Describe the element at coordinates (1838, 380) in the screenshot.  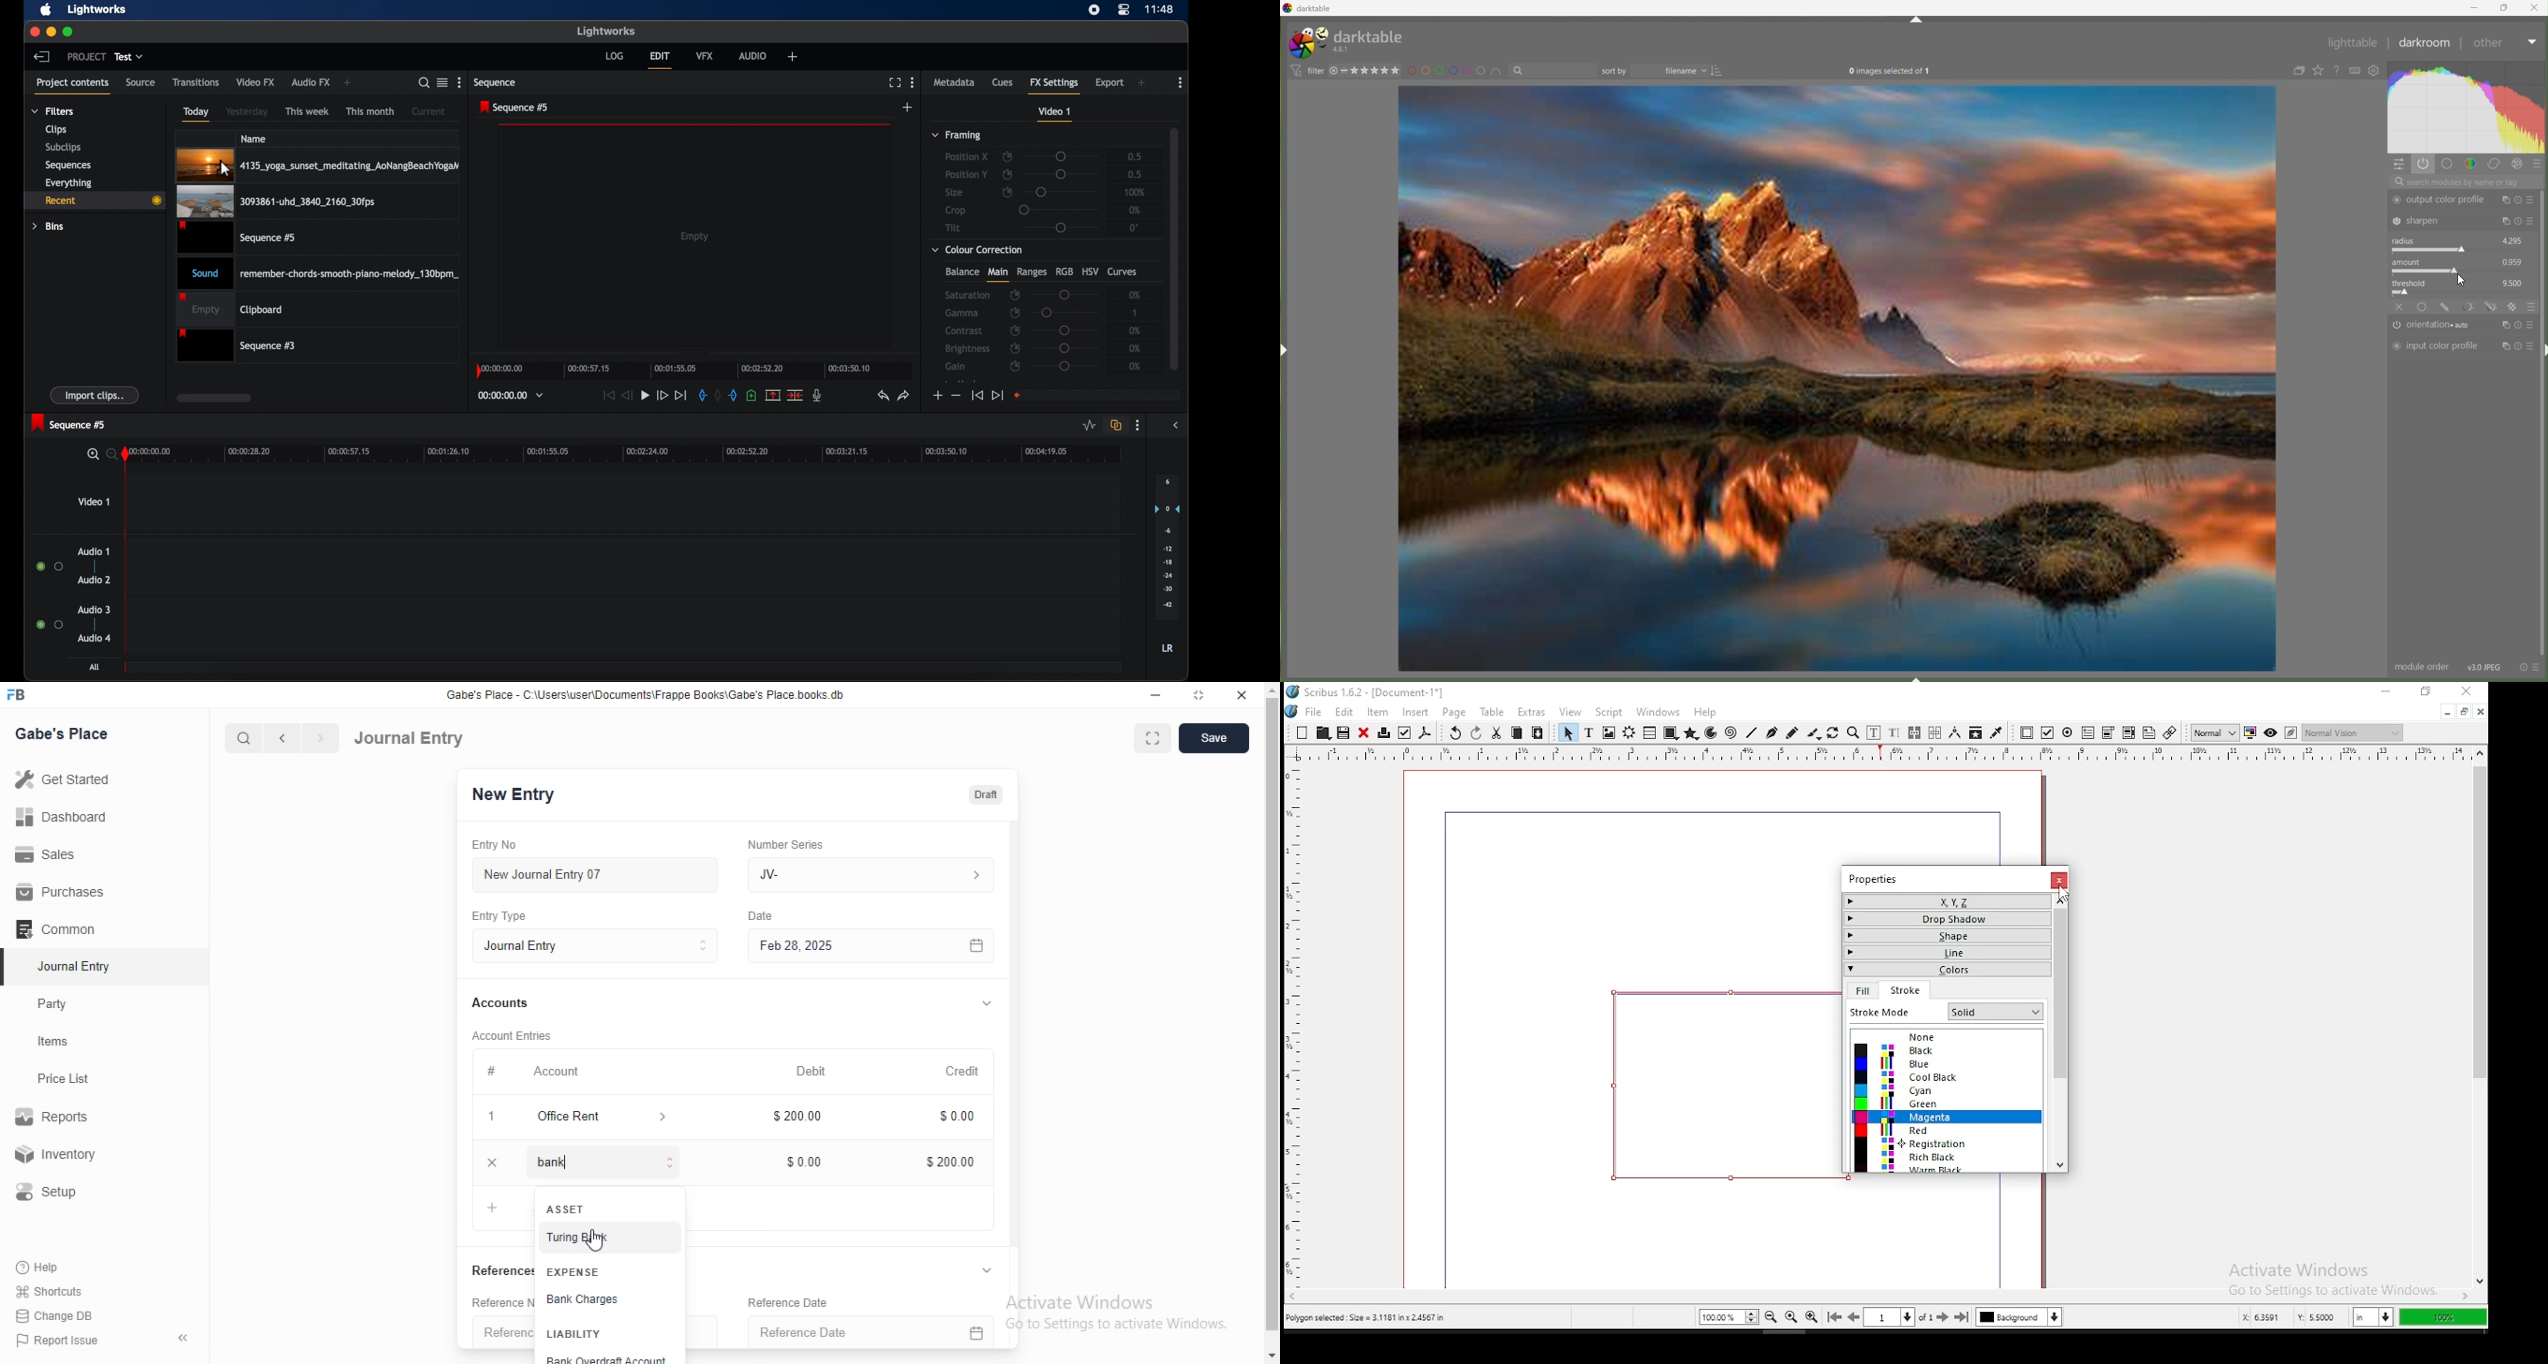
I see `image` at that location.